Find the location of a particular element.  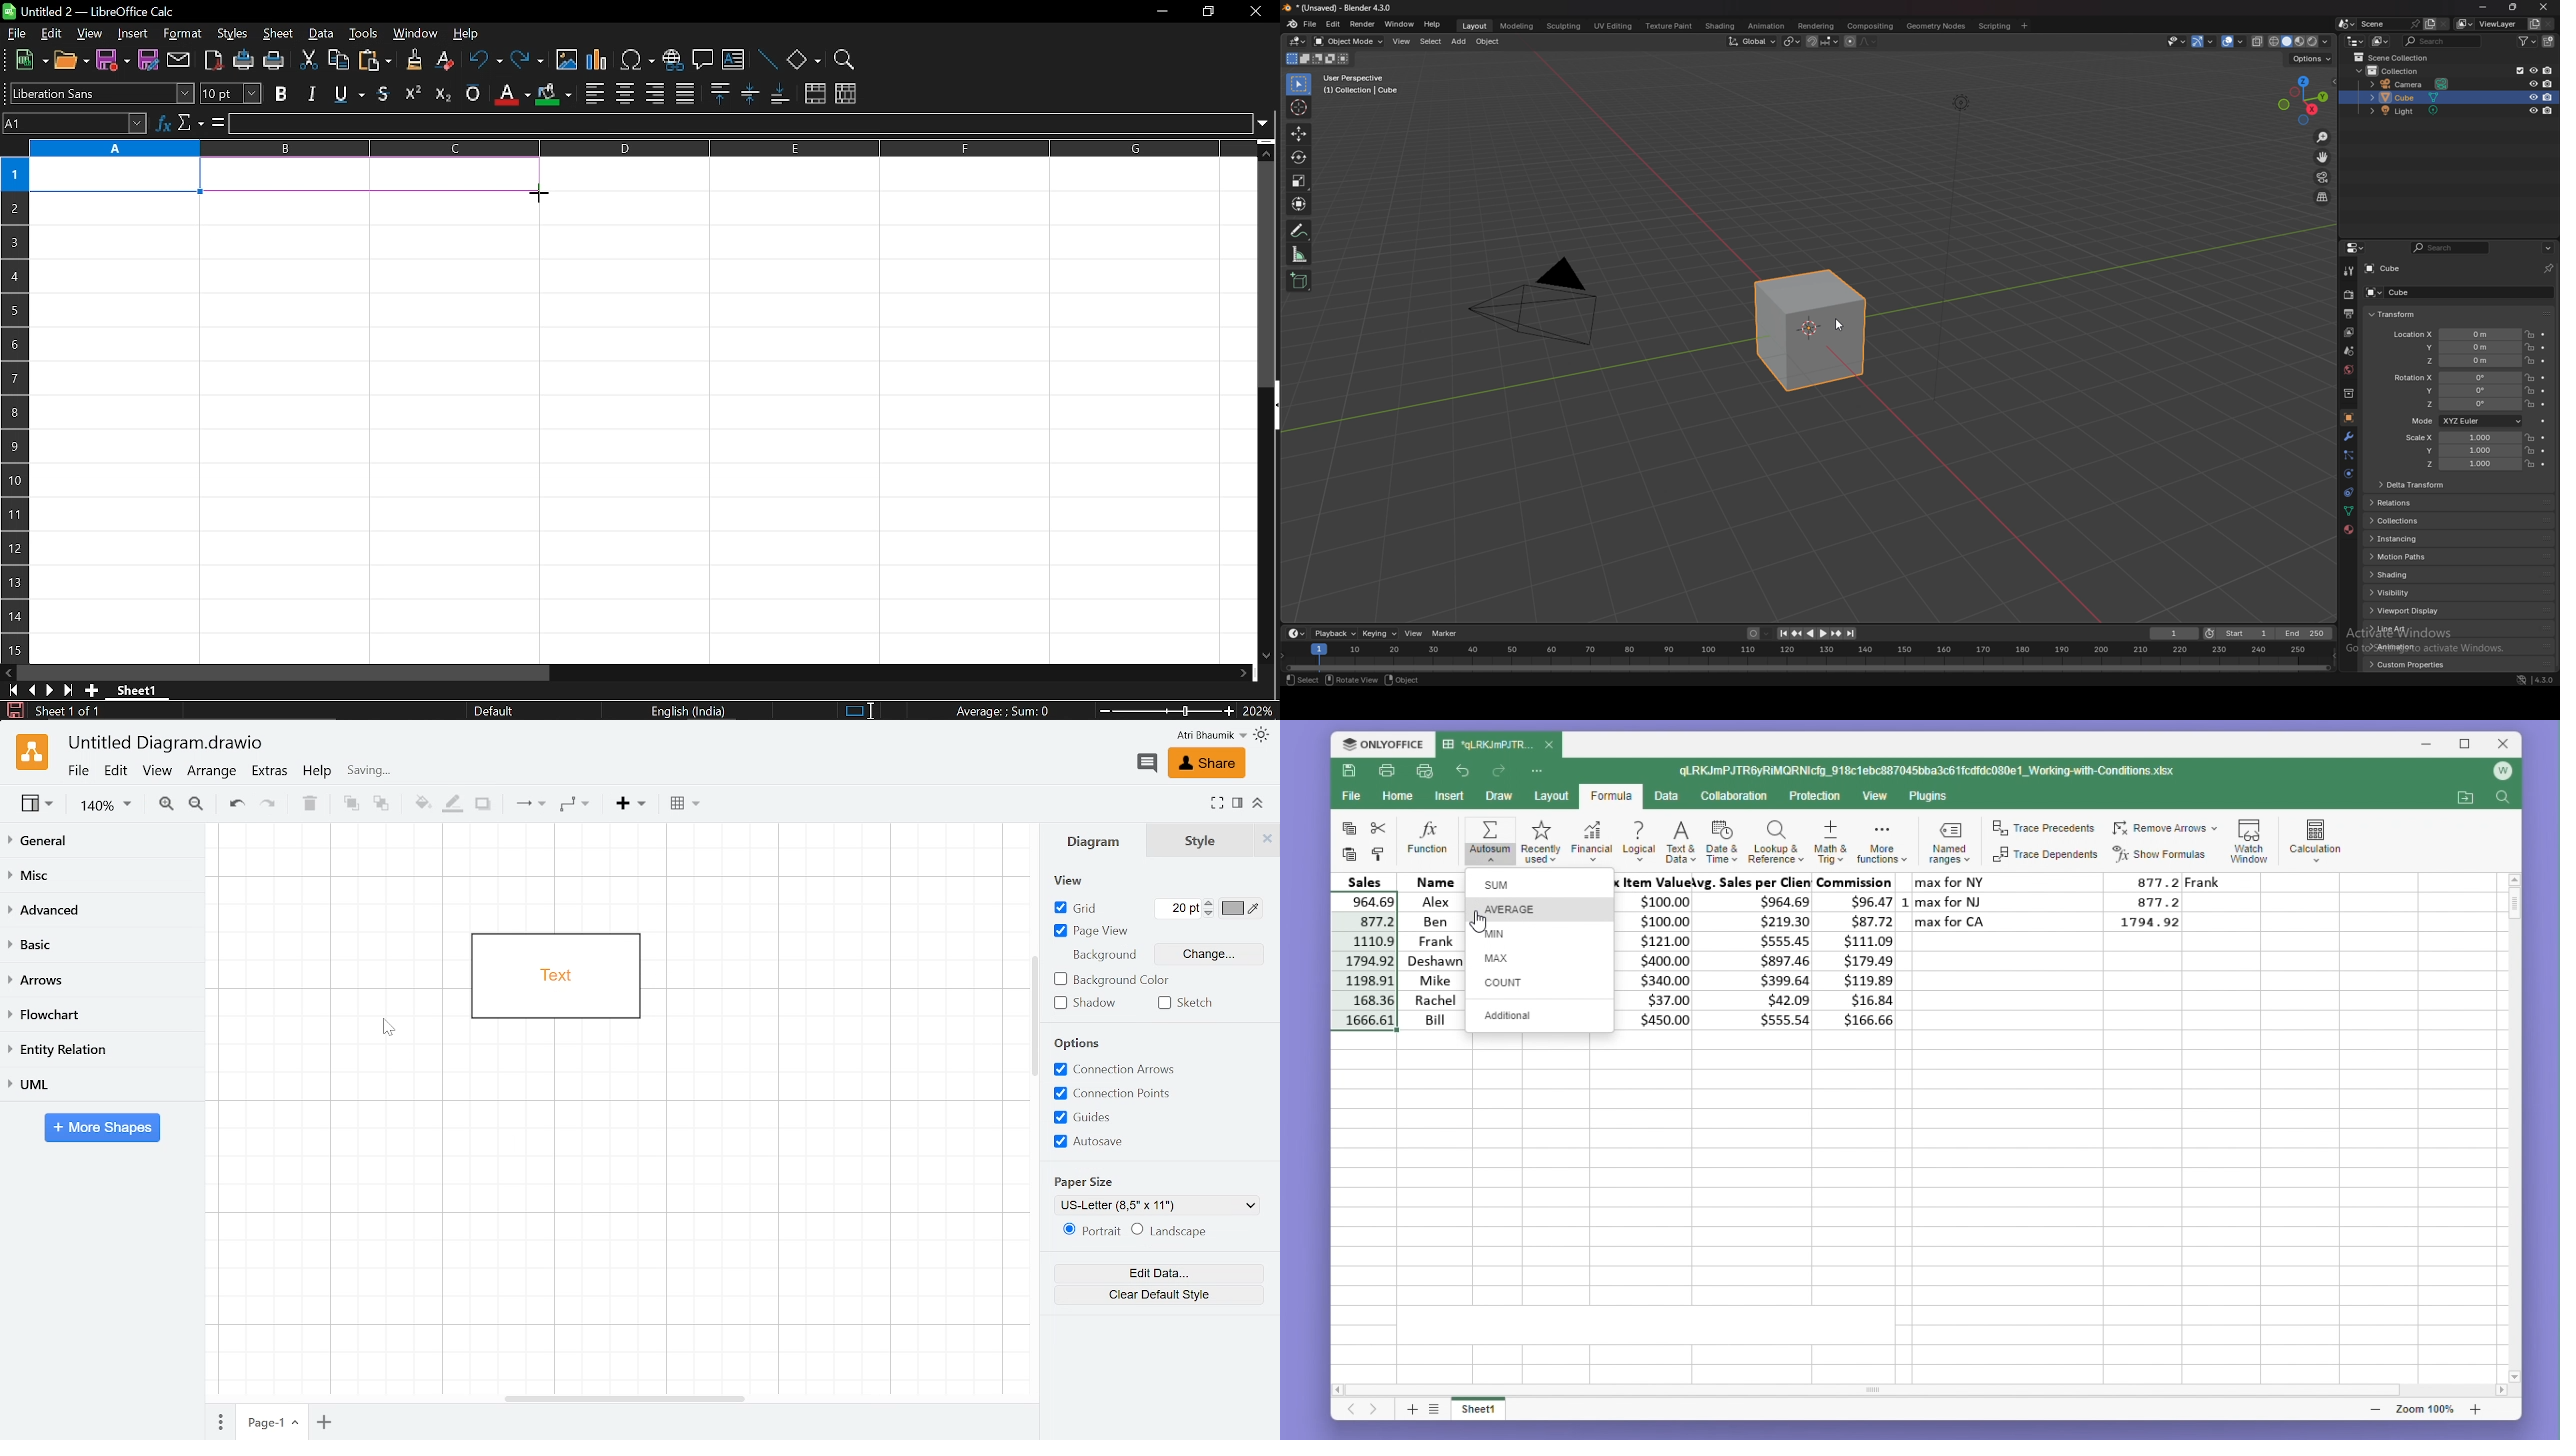

Additional is located at coordinates (1541, 1014).